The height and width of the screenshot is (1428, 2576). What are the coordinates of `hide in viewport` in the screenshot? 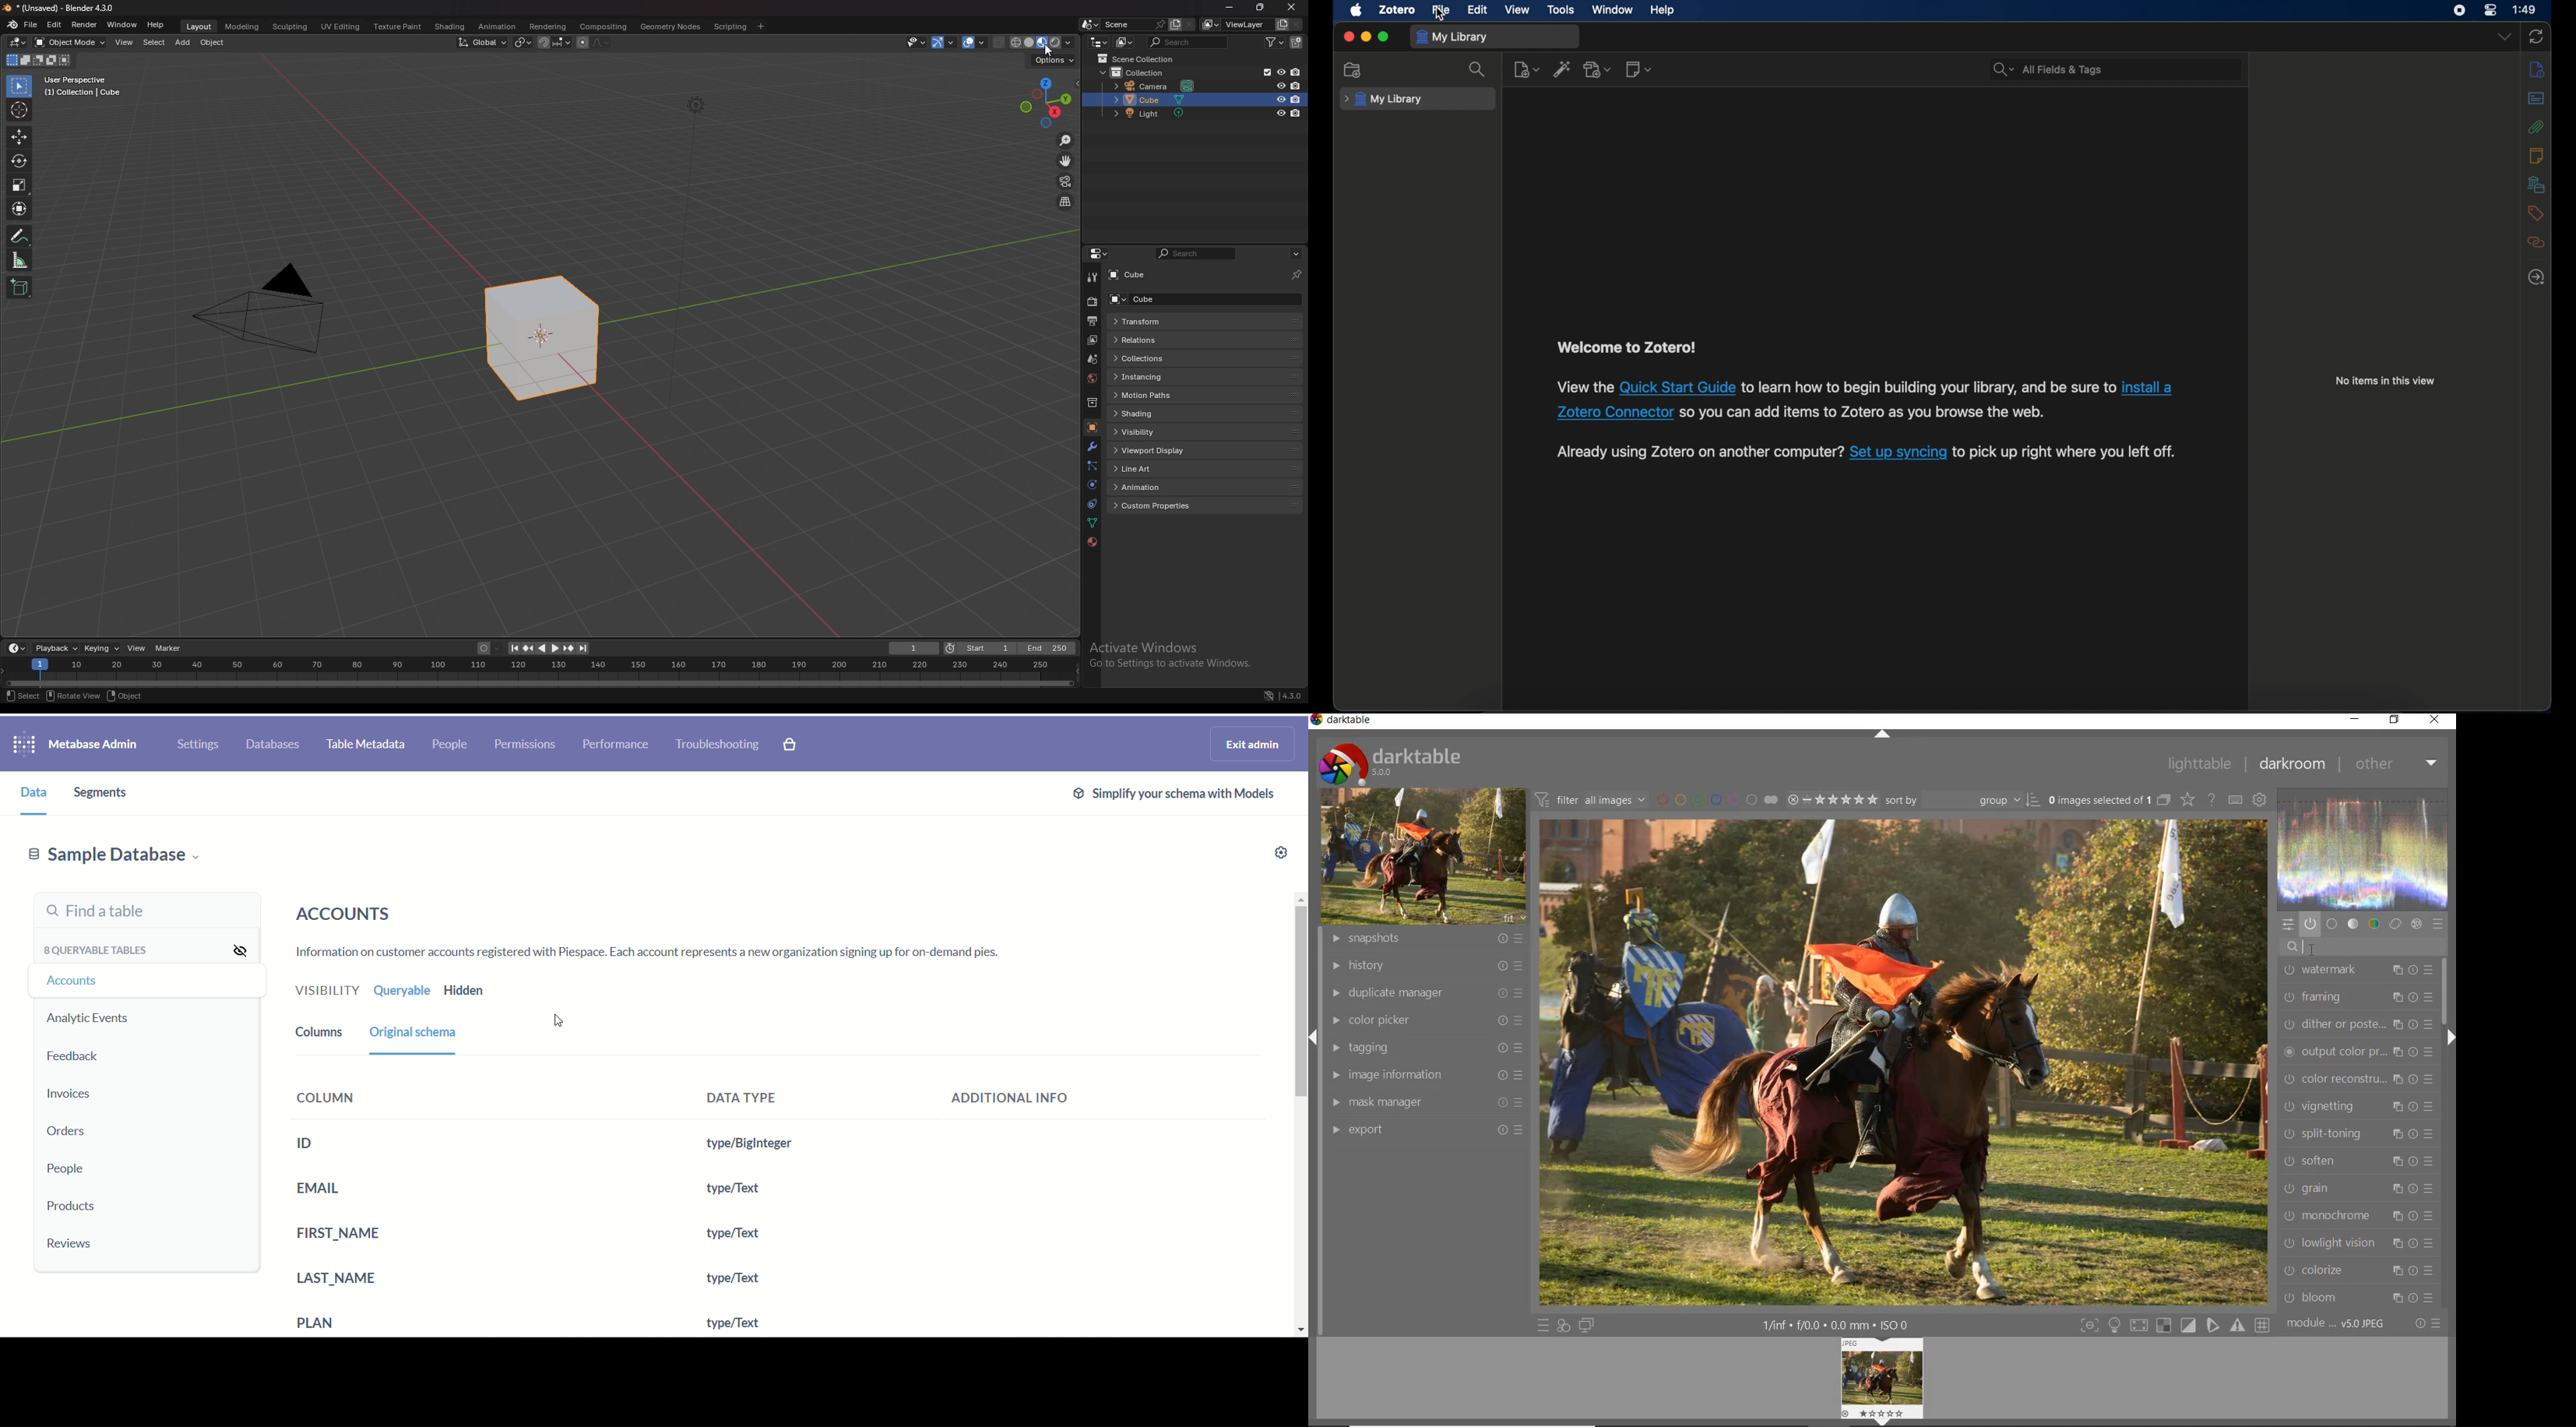 It's located at (1280, 72).